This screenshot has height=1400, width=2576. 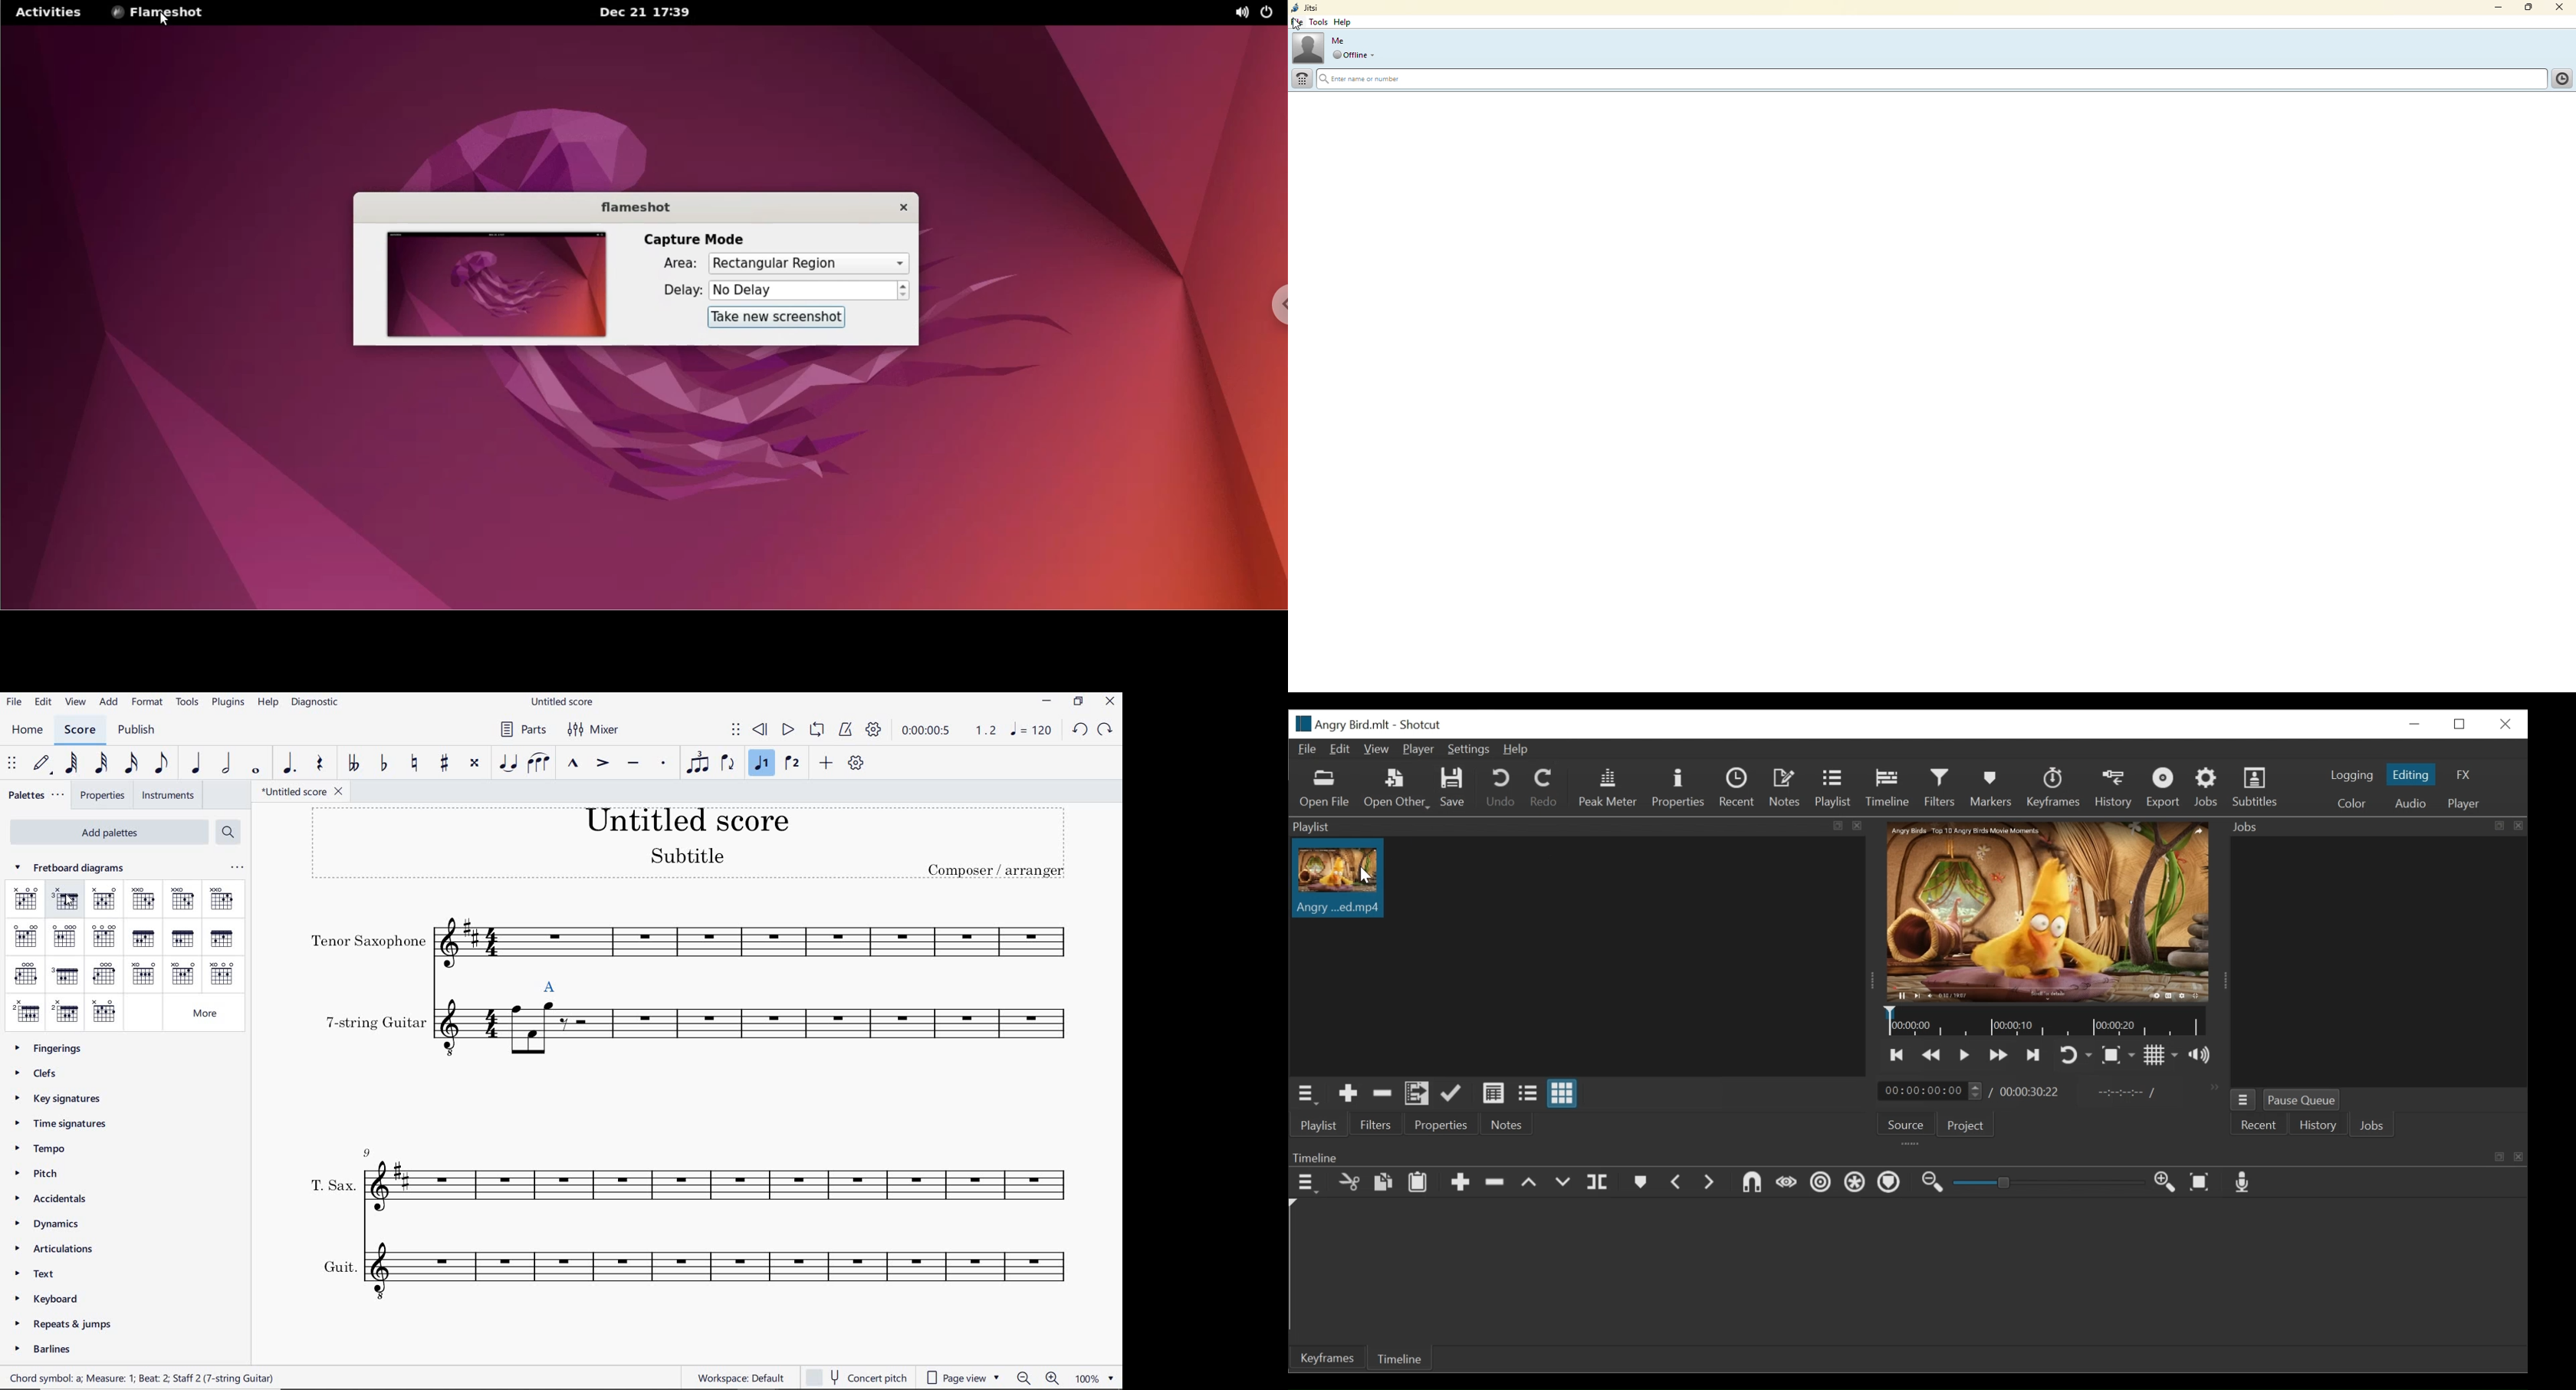 What do you see at coordinates (896, 206) in the screenshot?
I see `close` at bounding box center [896, 206].